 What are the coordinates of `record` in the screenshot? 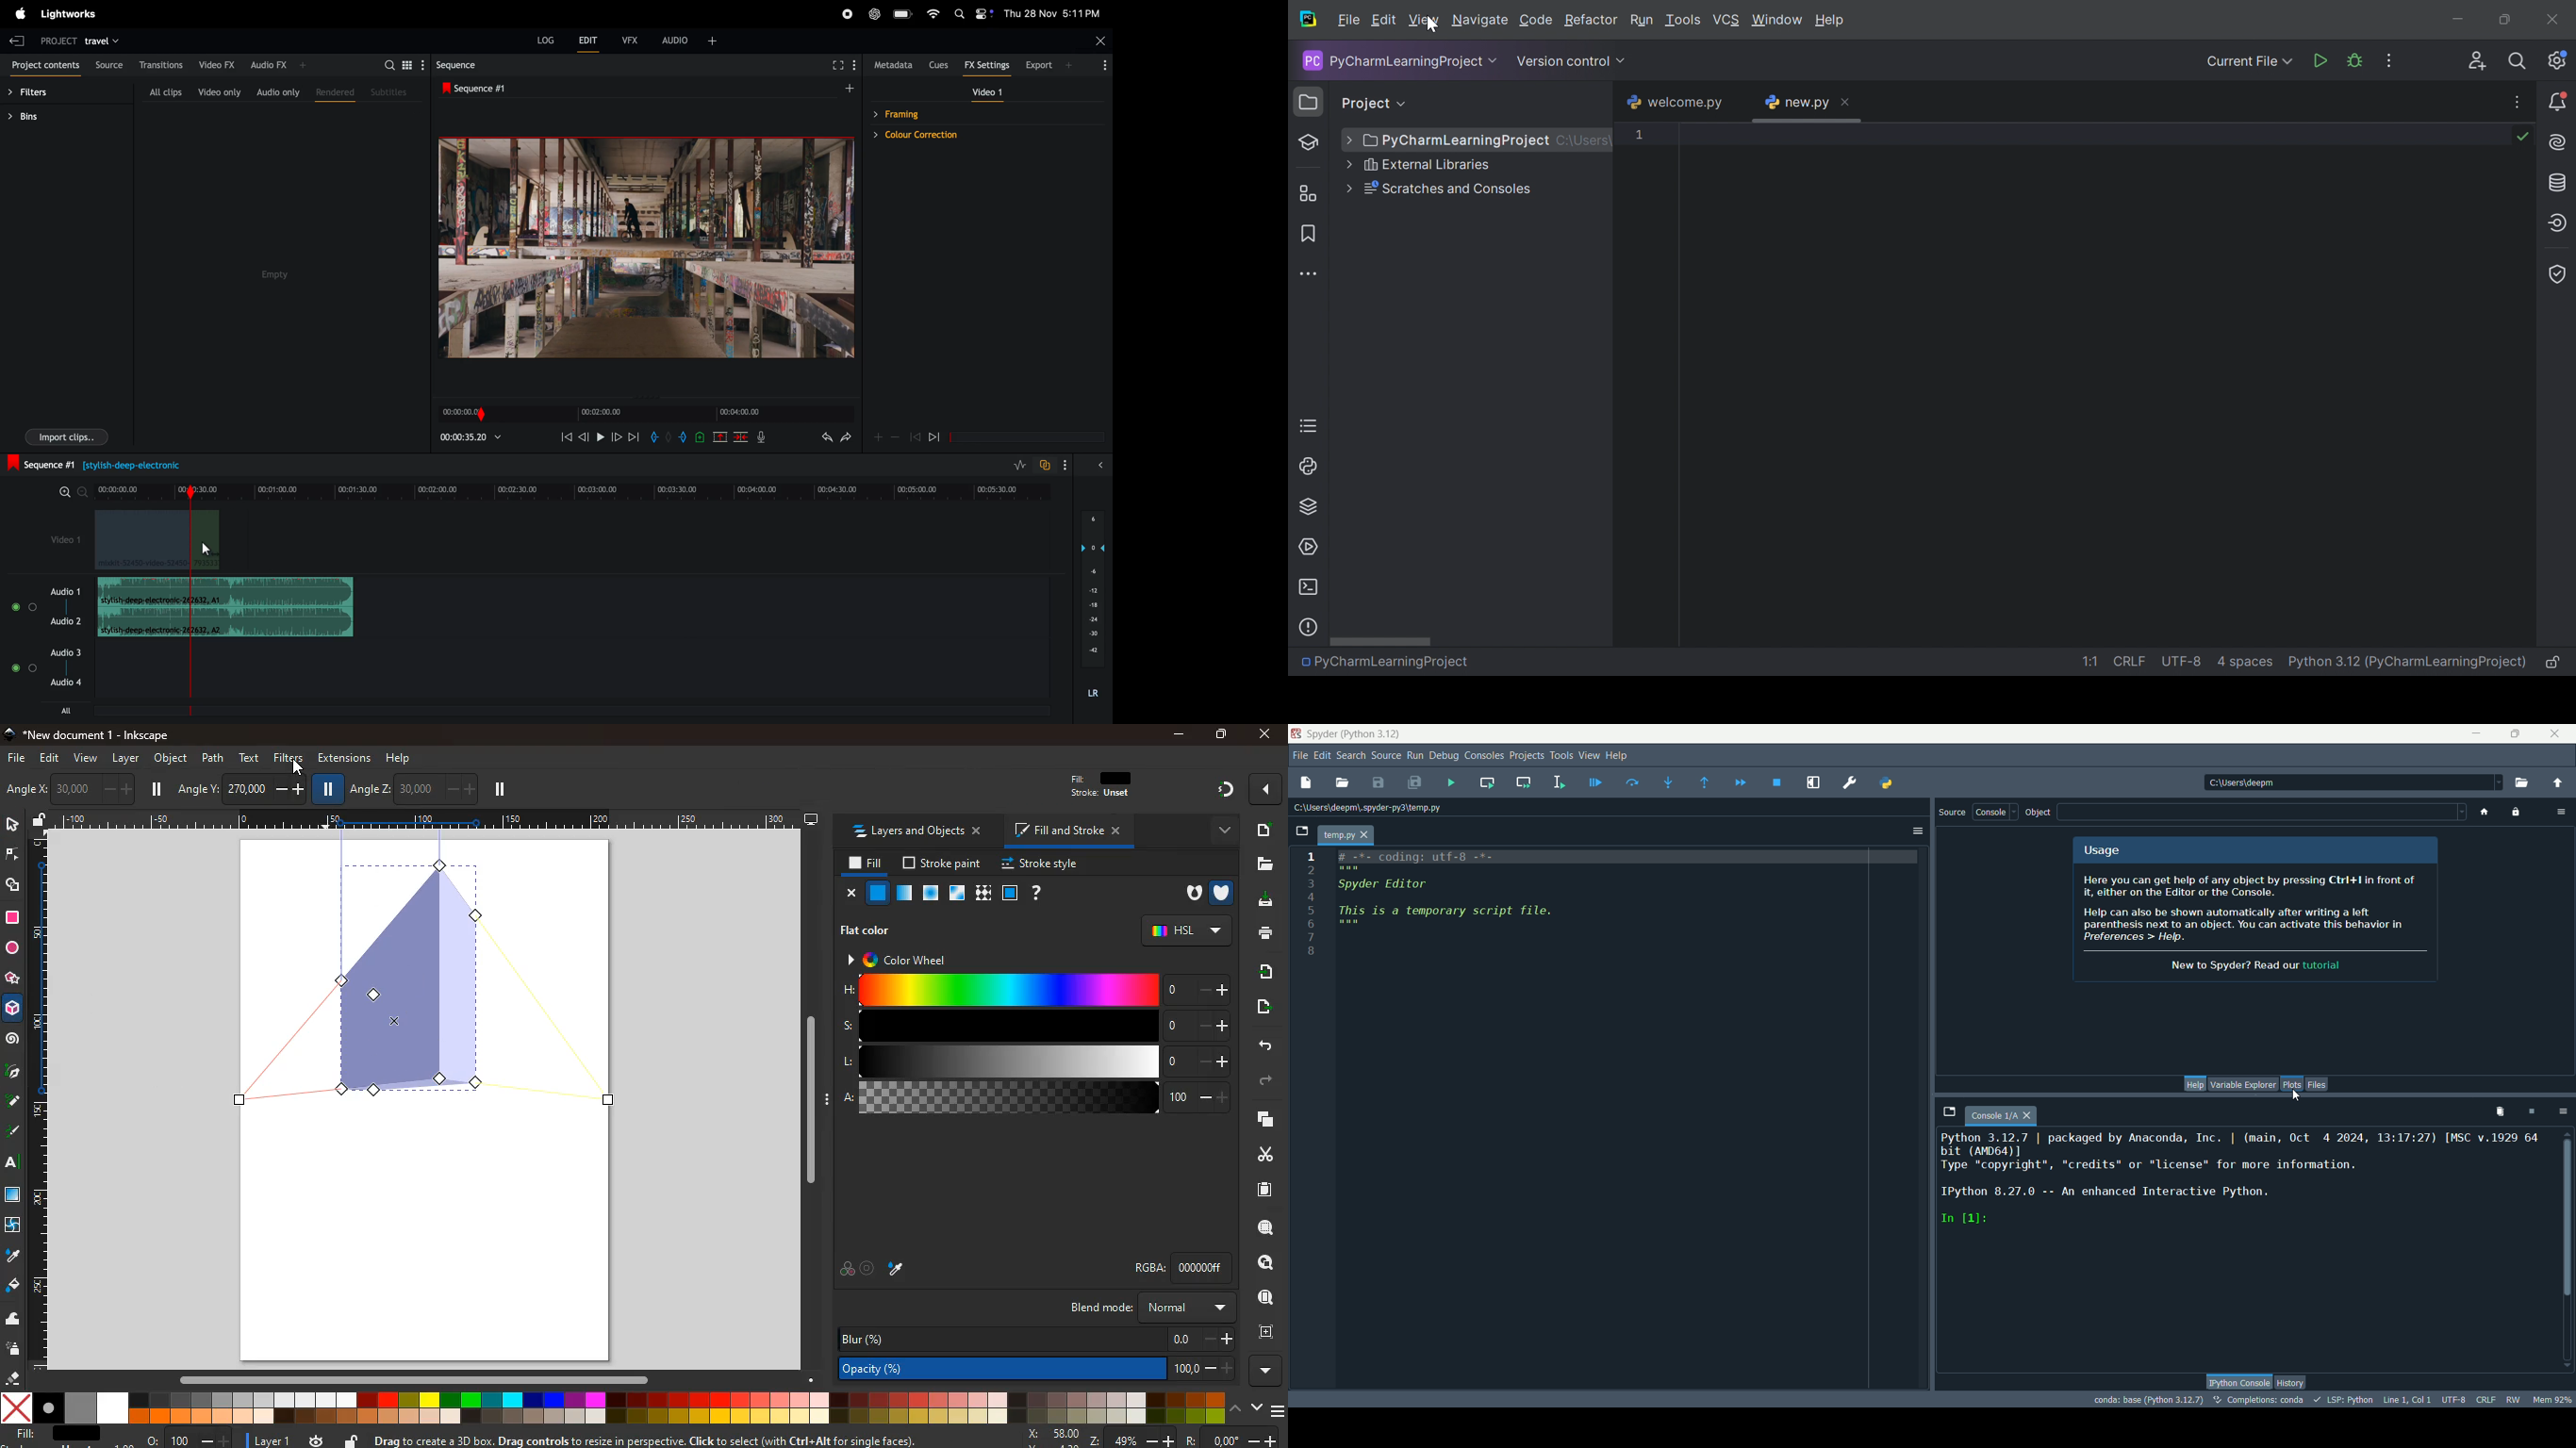 It's located at (847, 14).